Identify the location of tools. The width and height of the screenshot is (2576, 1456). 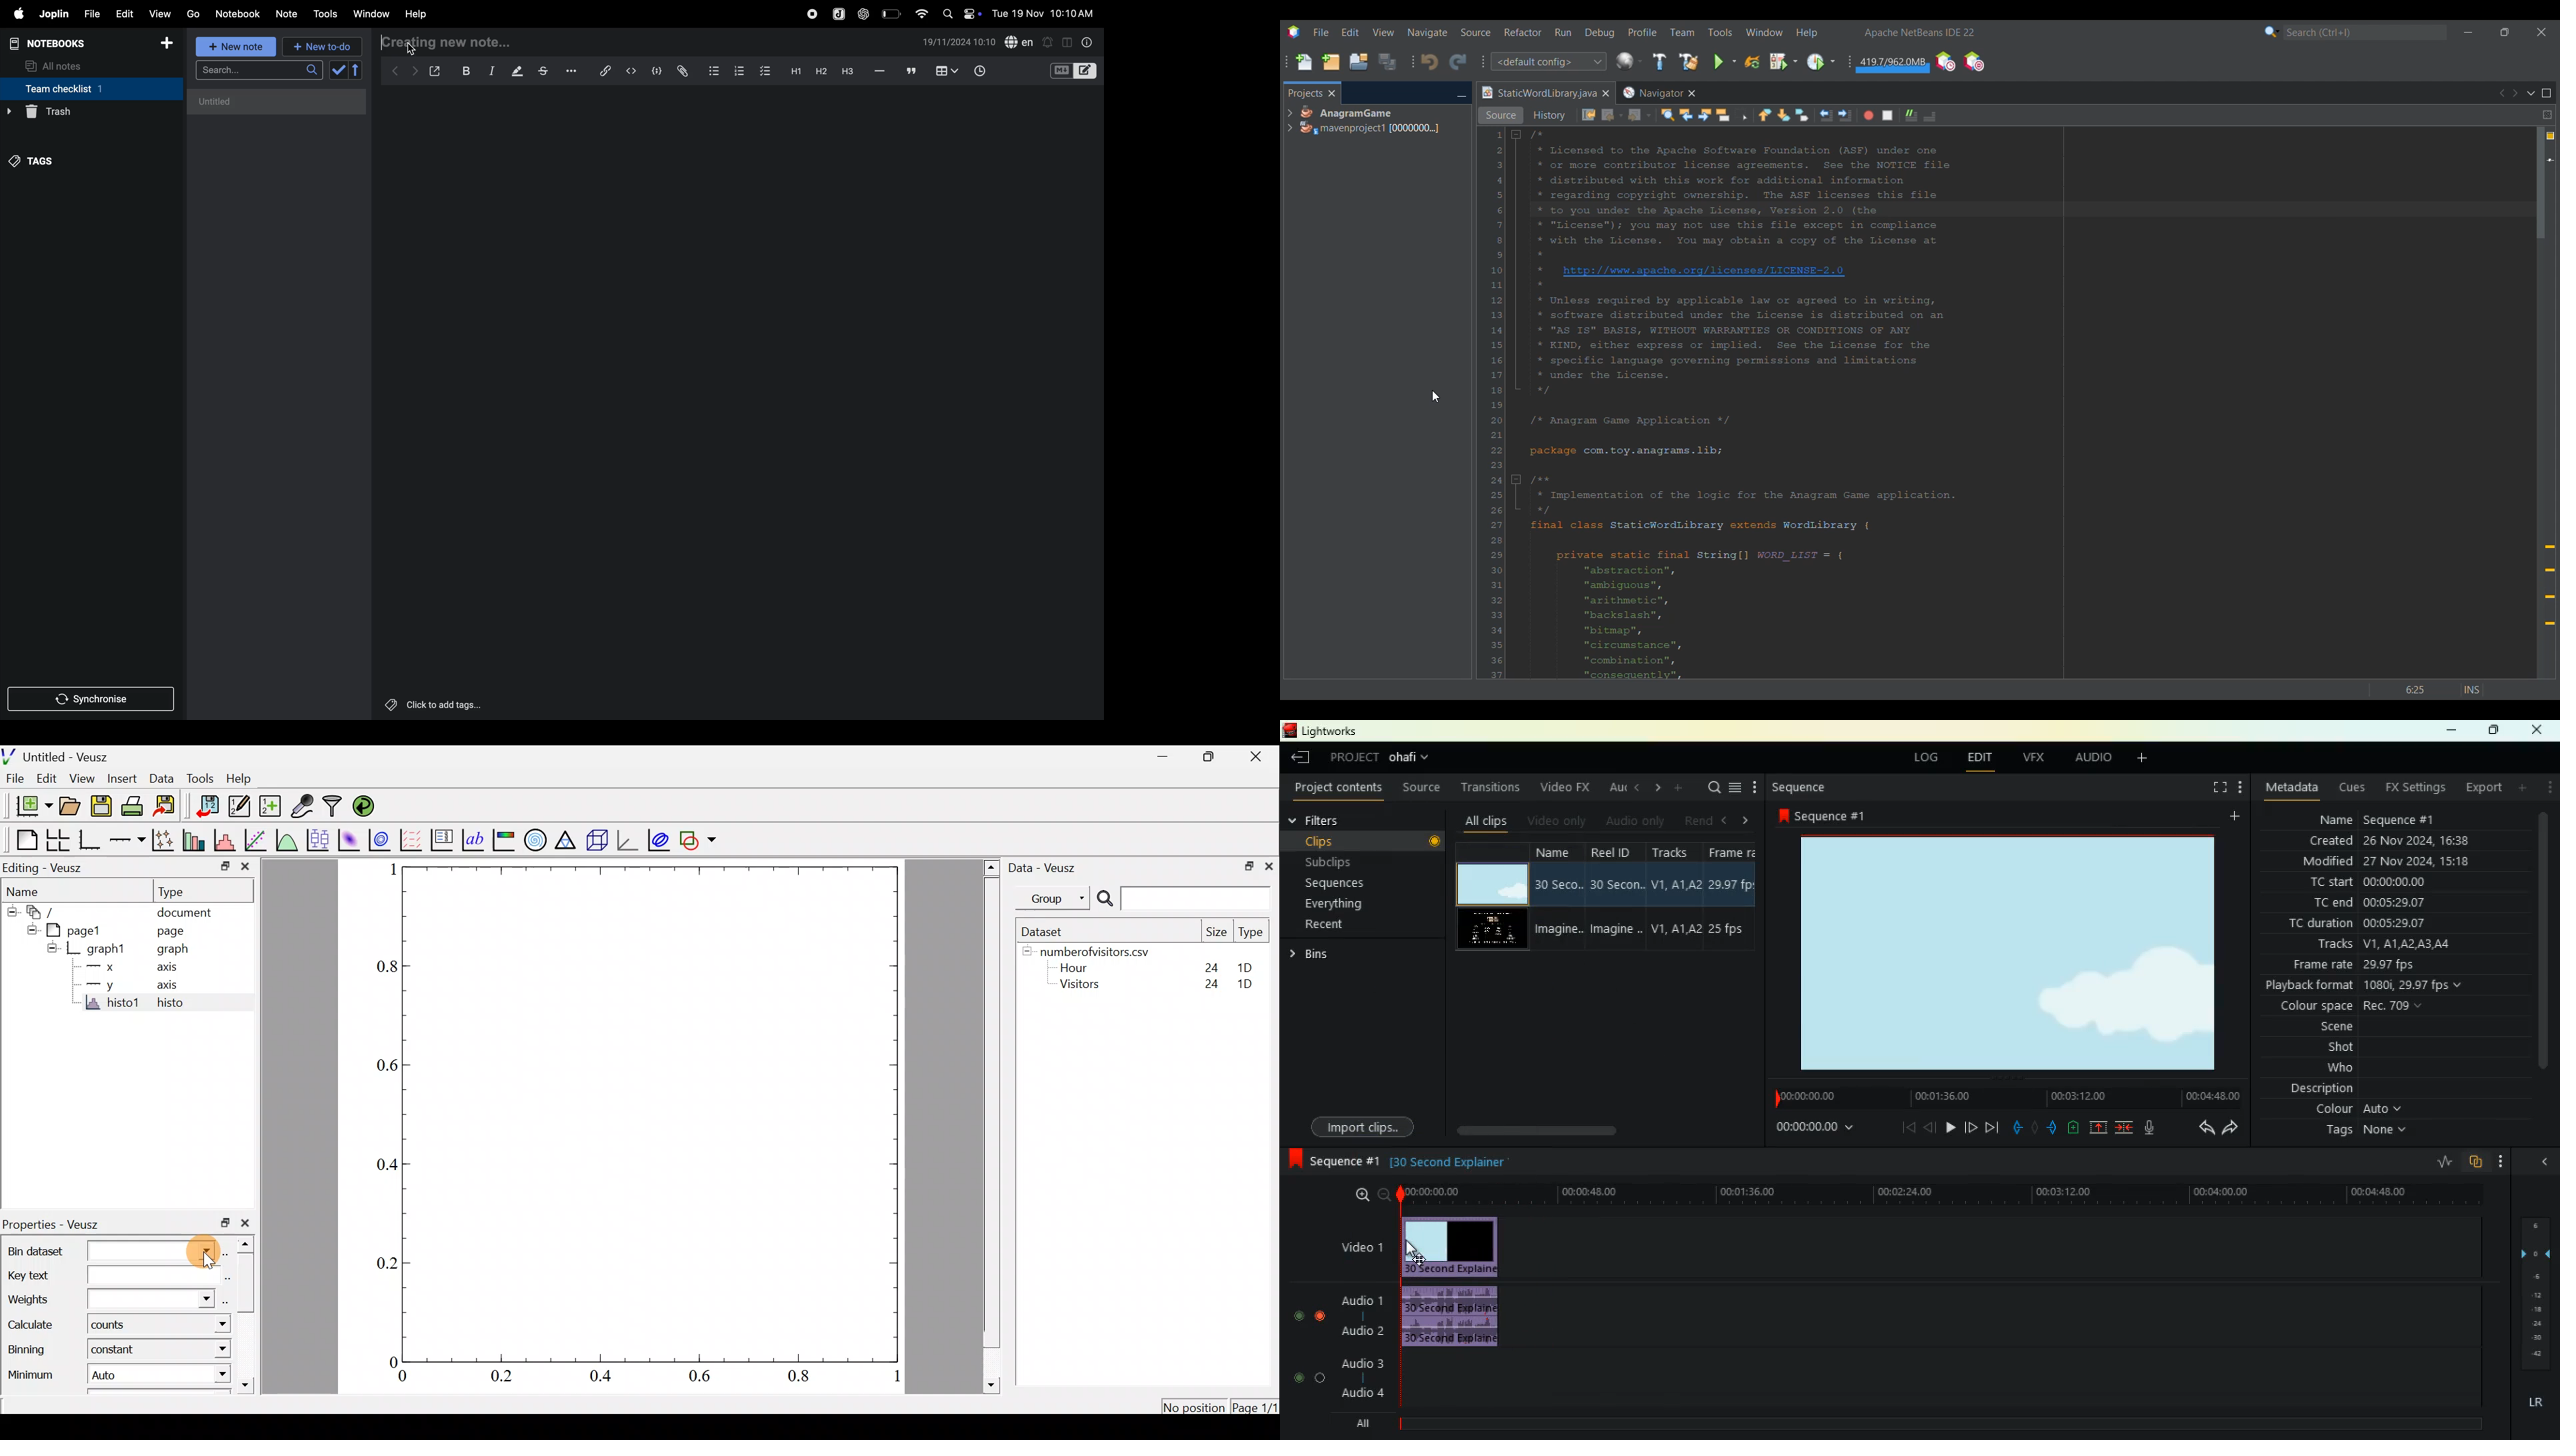
(326, 14).